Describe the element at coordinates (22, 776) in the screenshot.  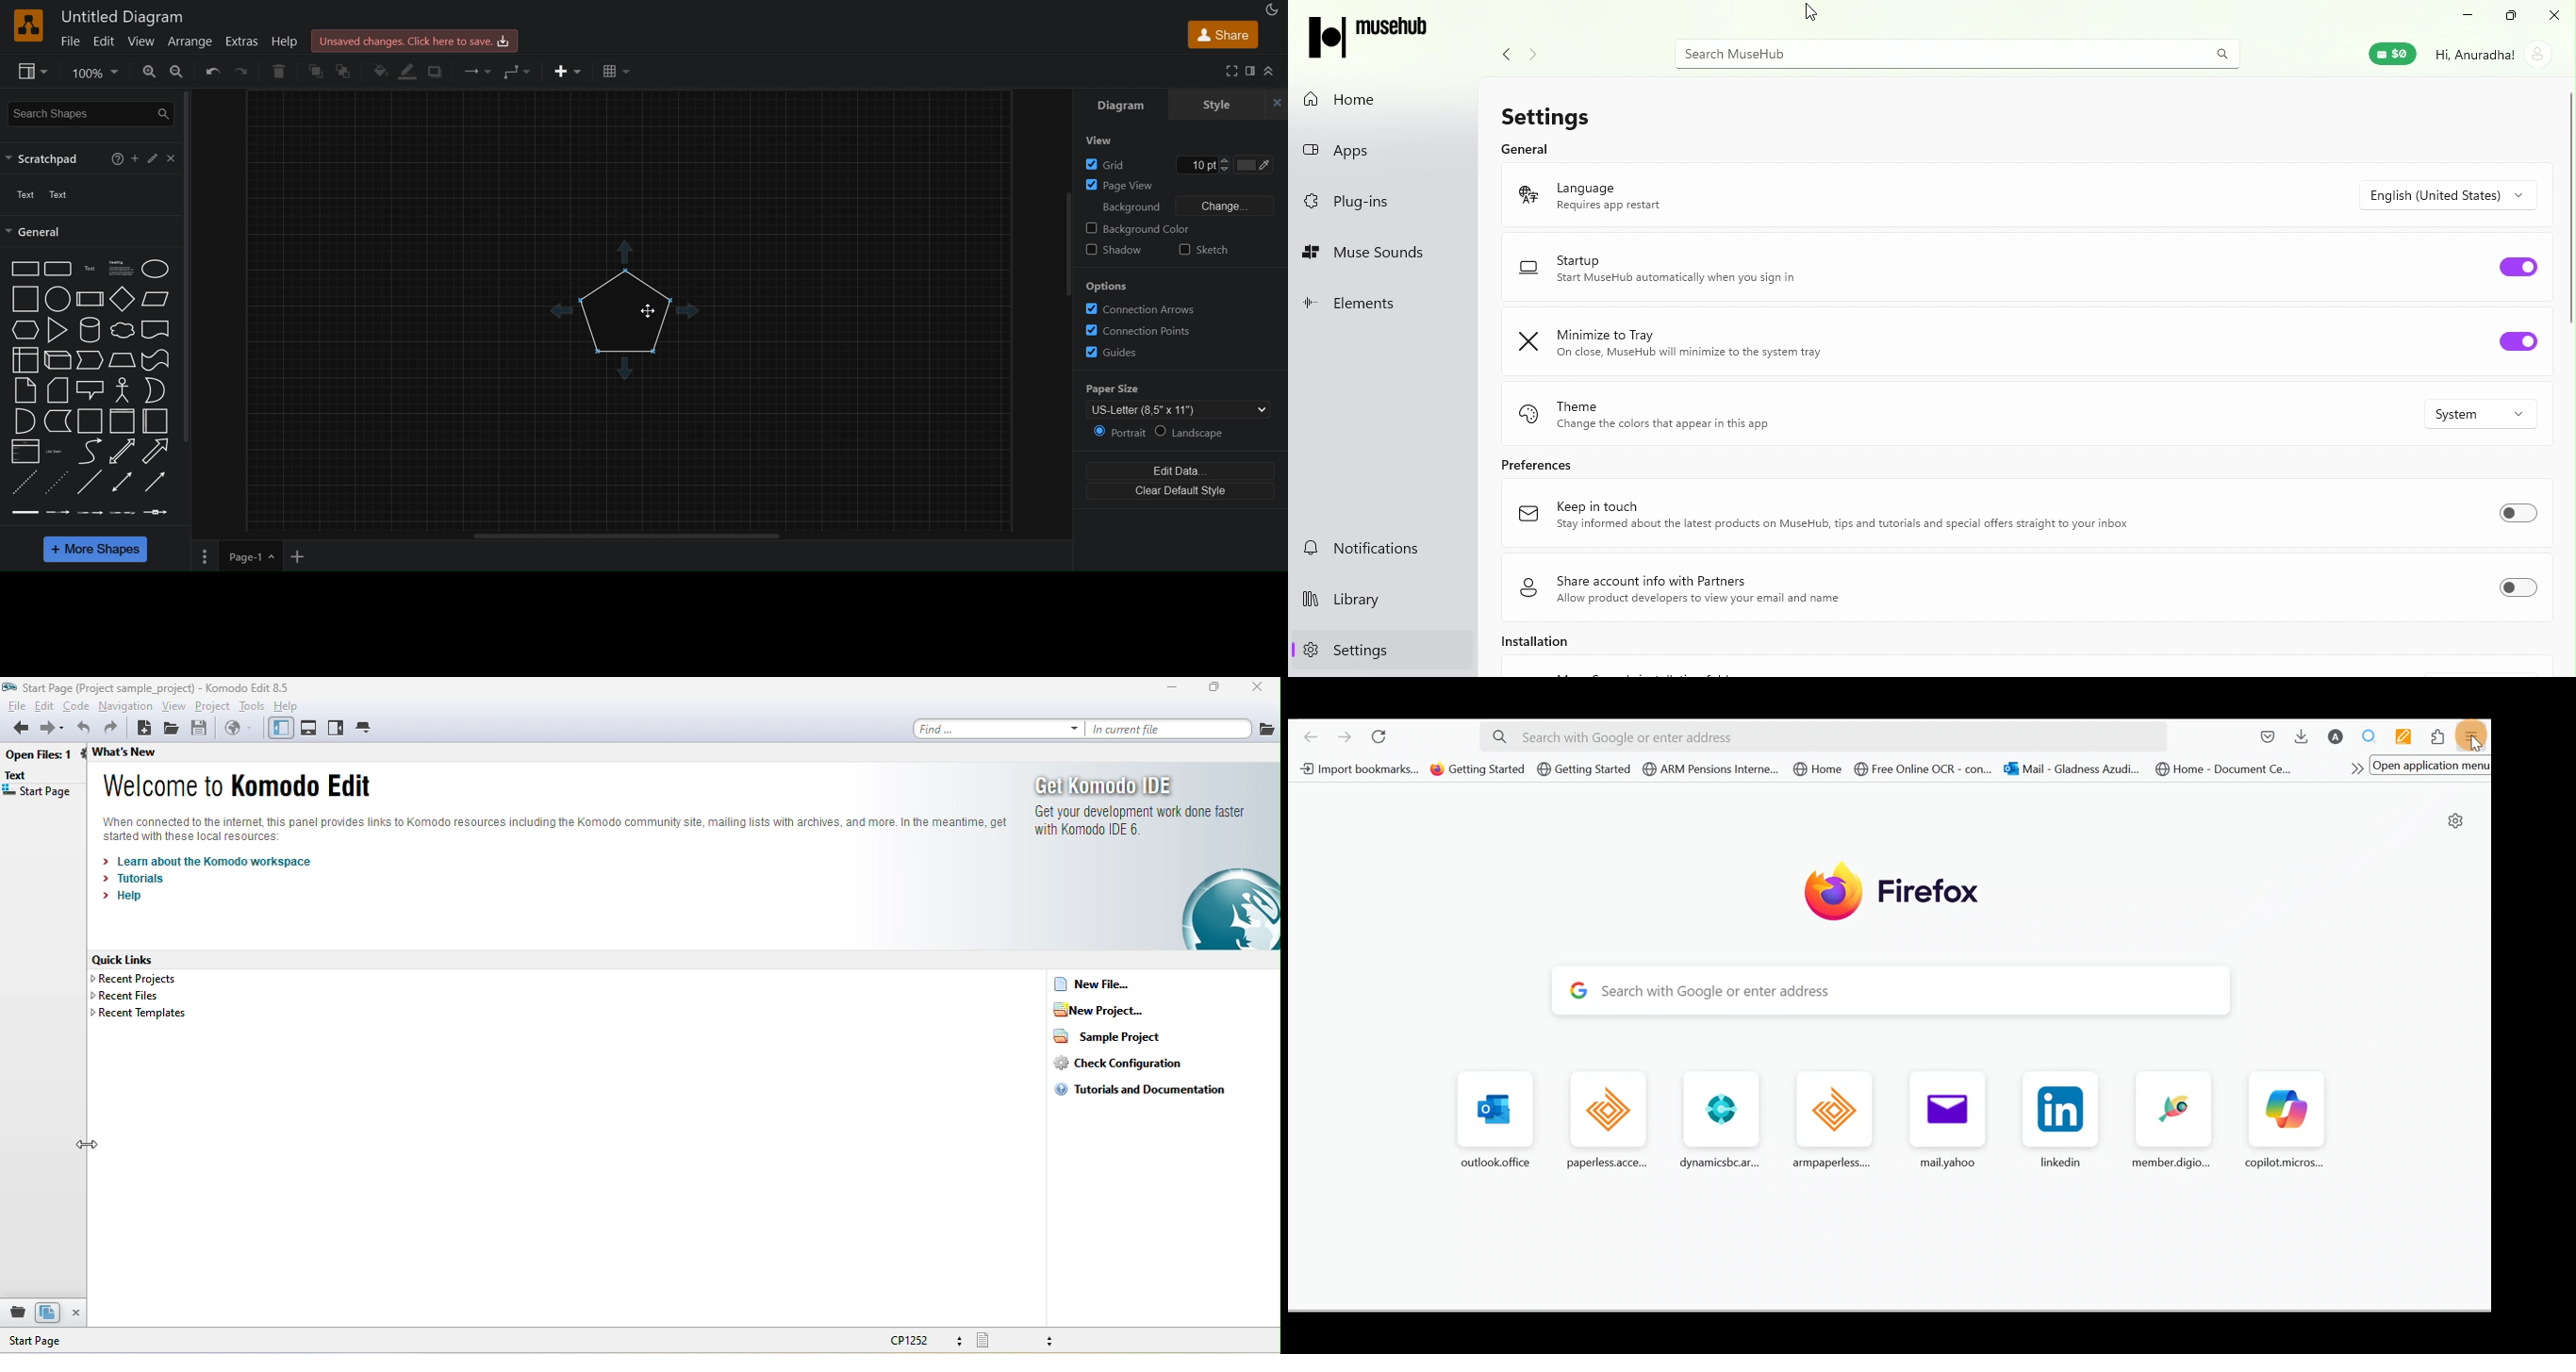
I see `text` at that location.